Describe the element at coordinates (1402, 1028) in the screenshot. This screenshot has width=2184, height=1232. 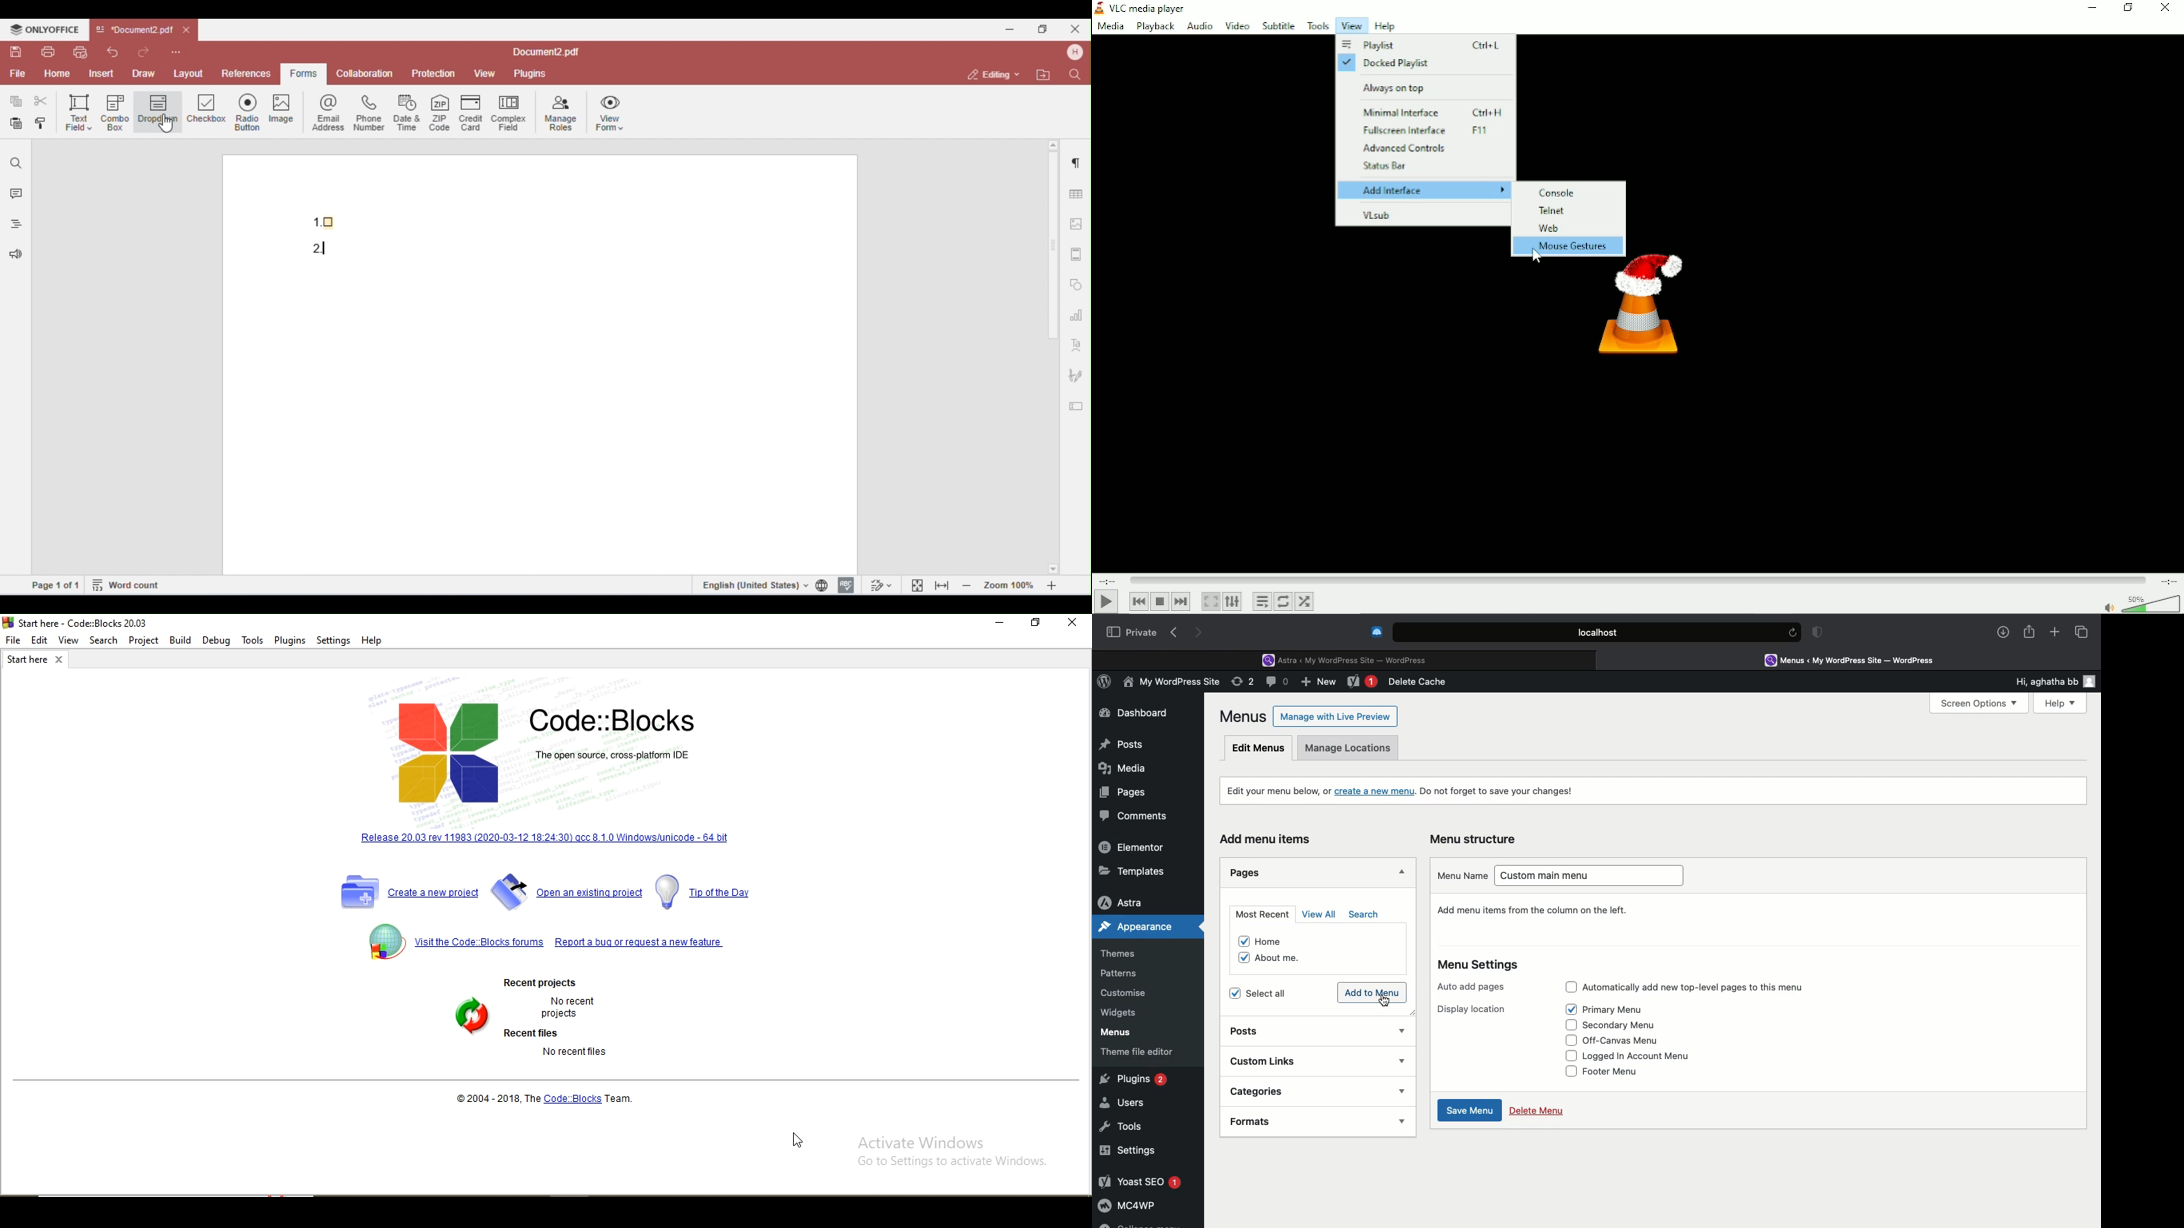
I see `Show` at that location.